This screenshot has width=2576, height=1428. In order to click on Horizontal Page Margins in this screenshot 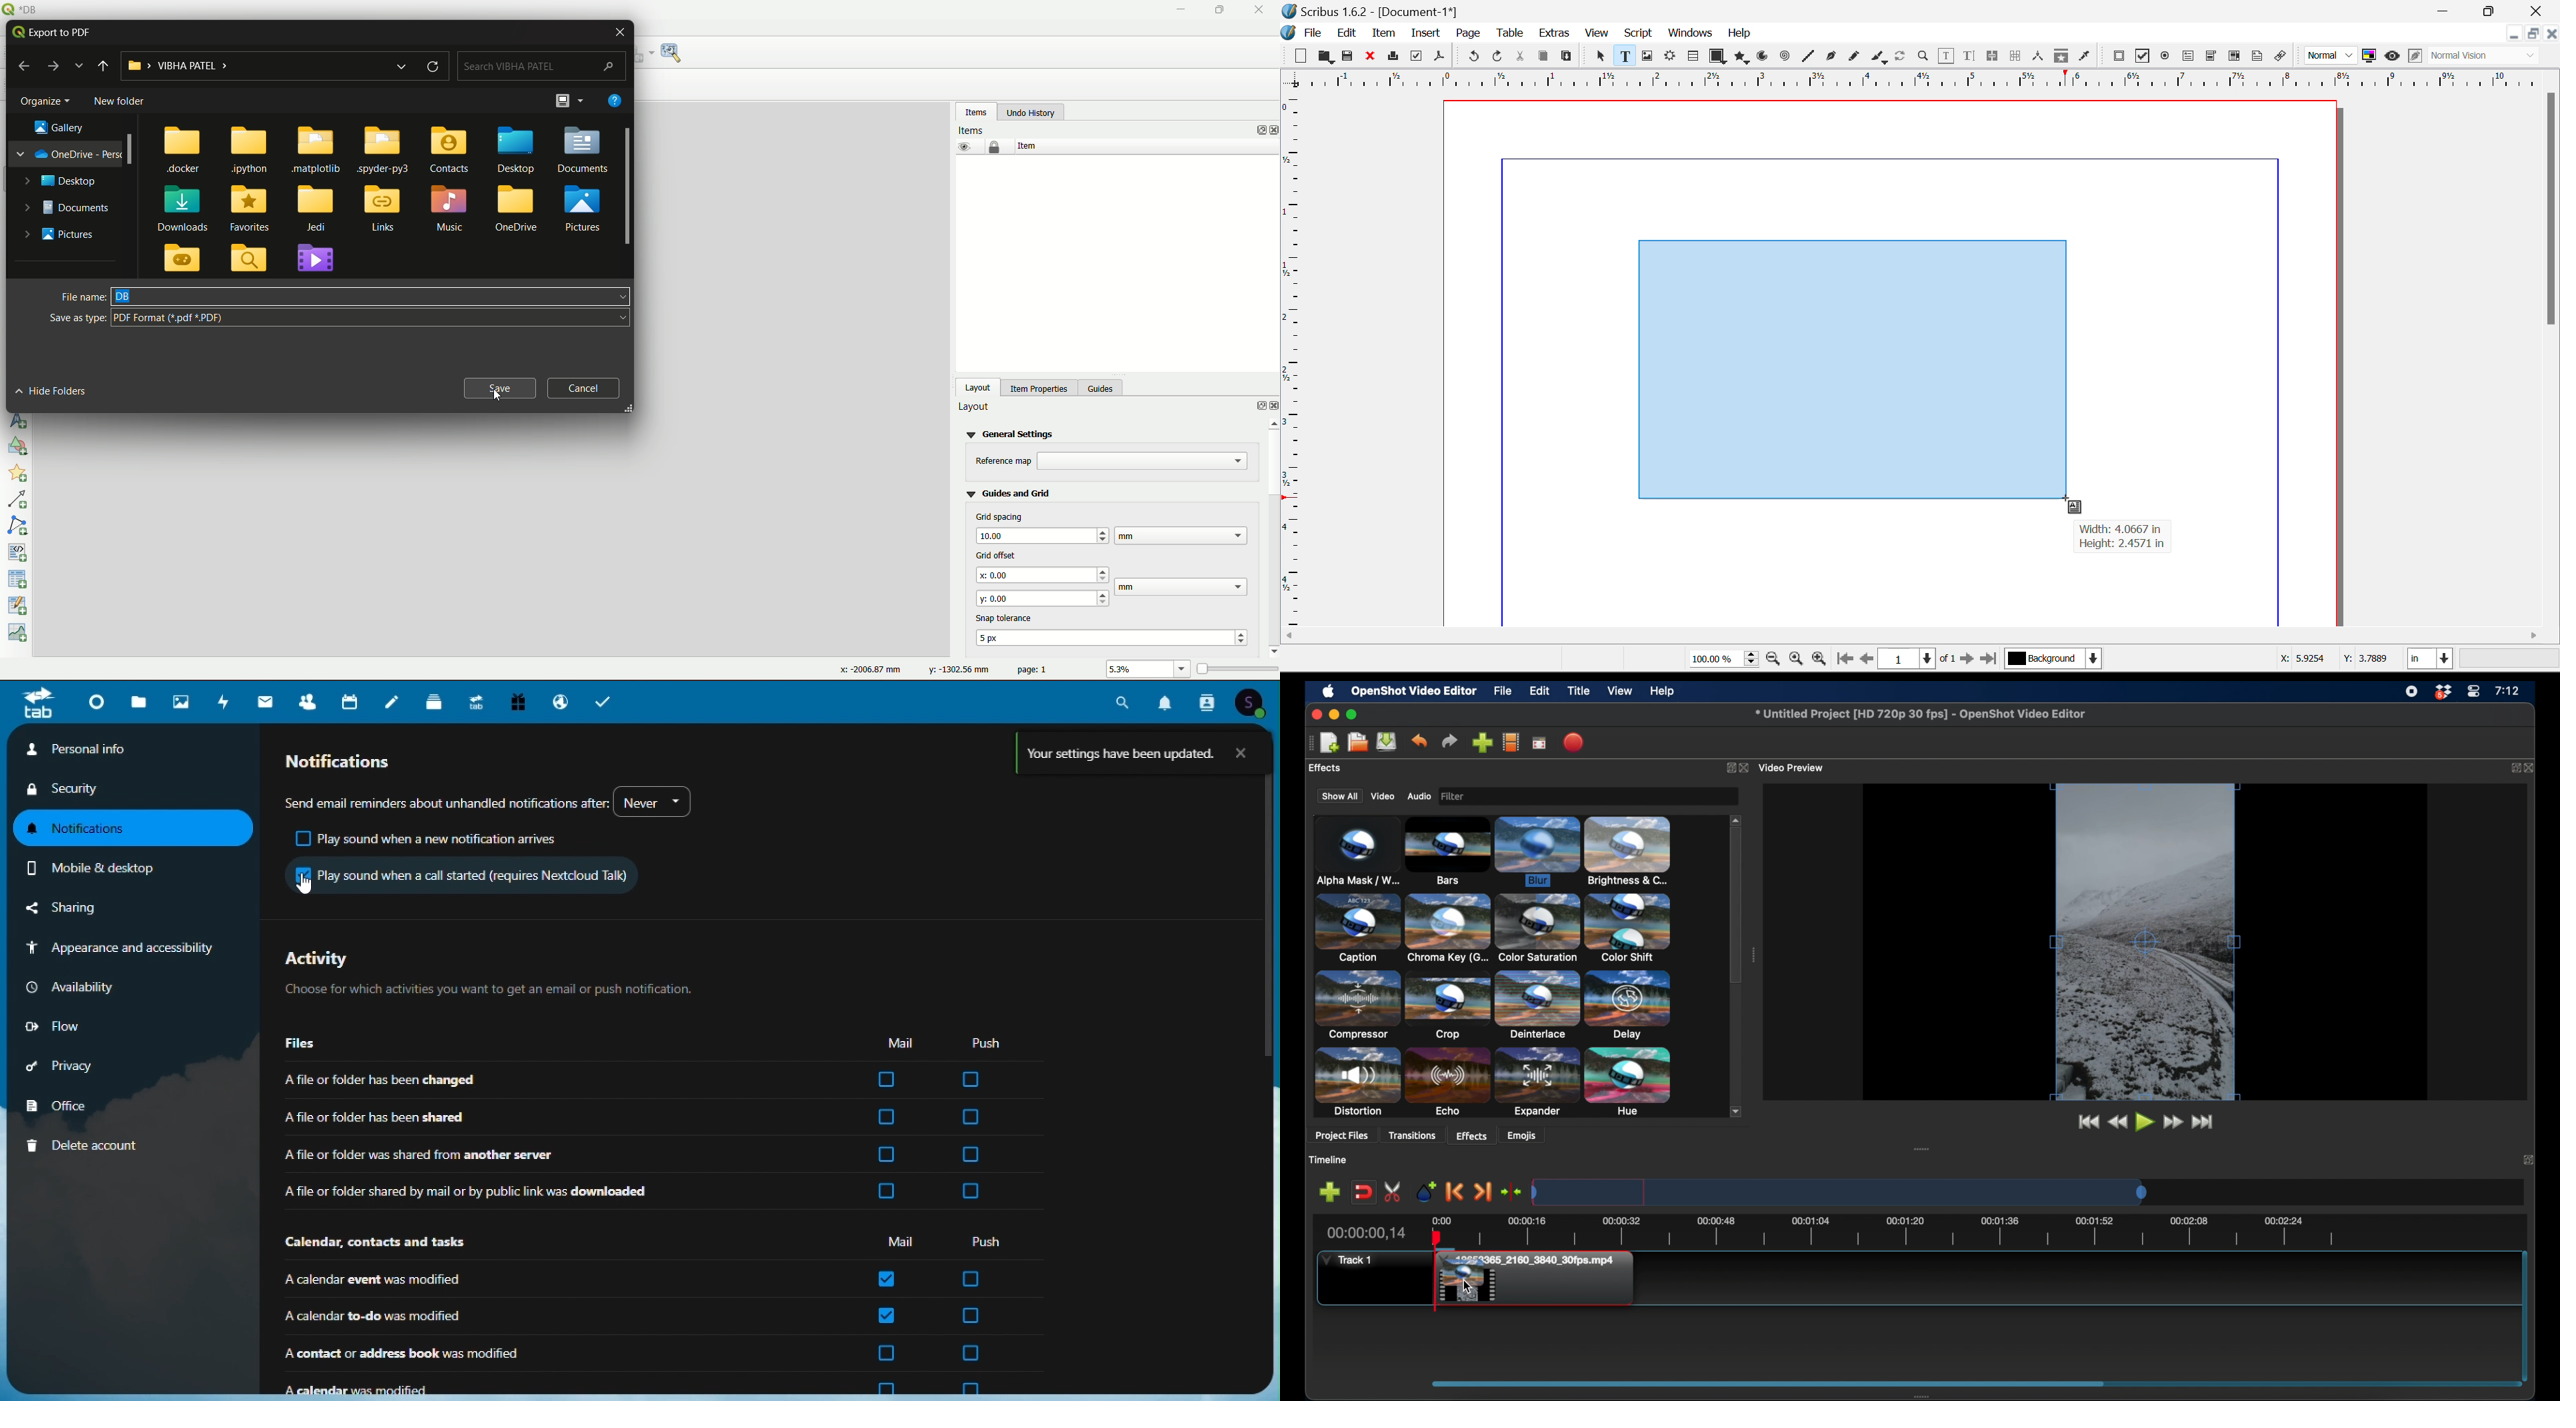, I will do `click(1295, 362)`.